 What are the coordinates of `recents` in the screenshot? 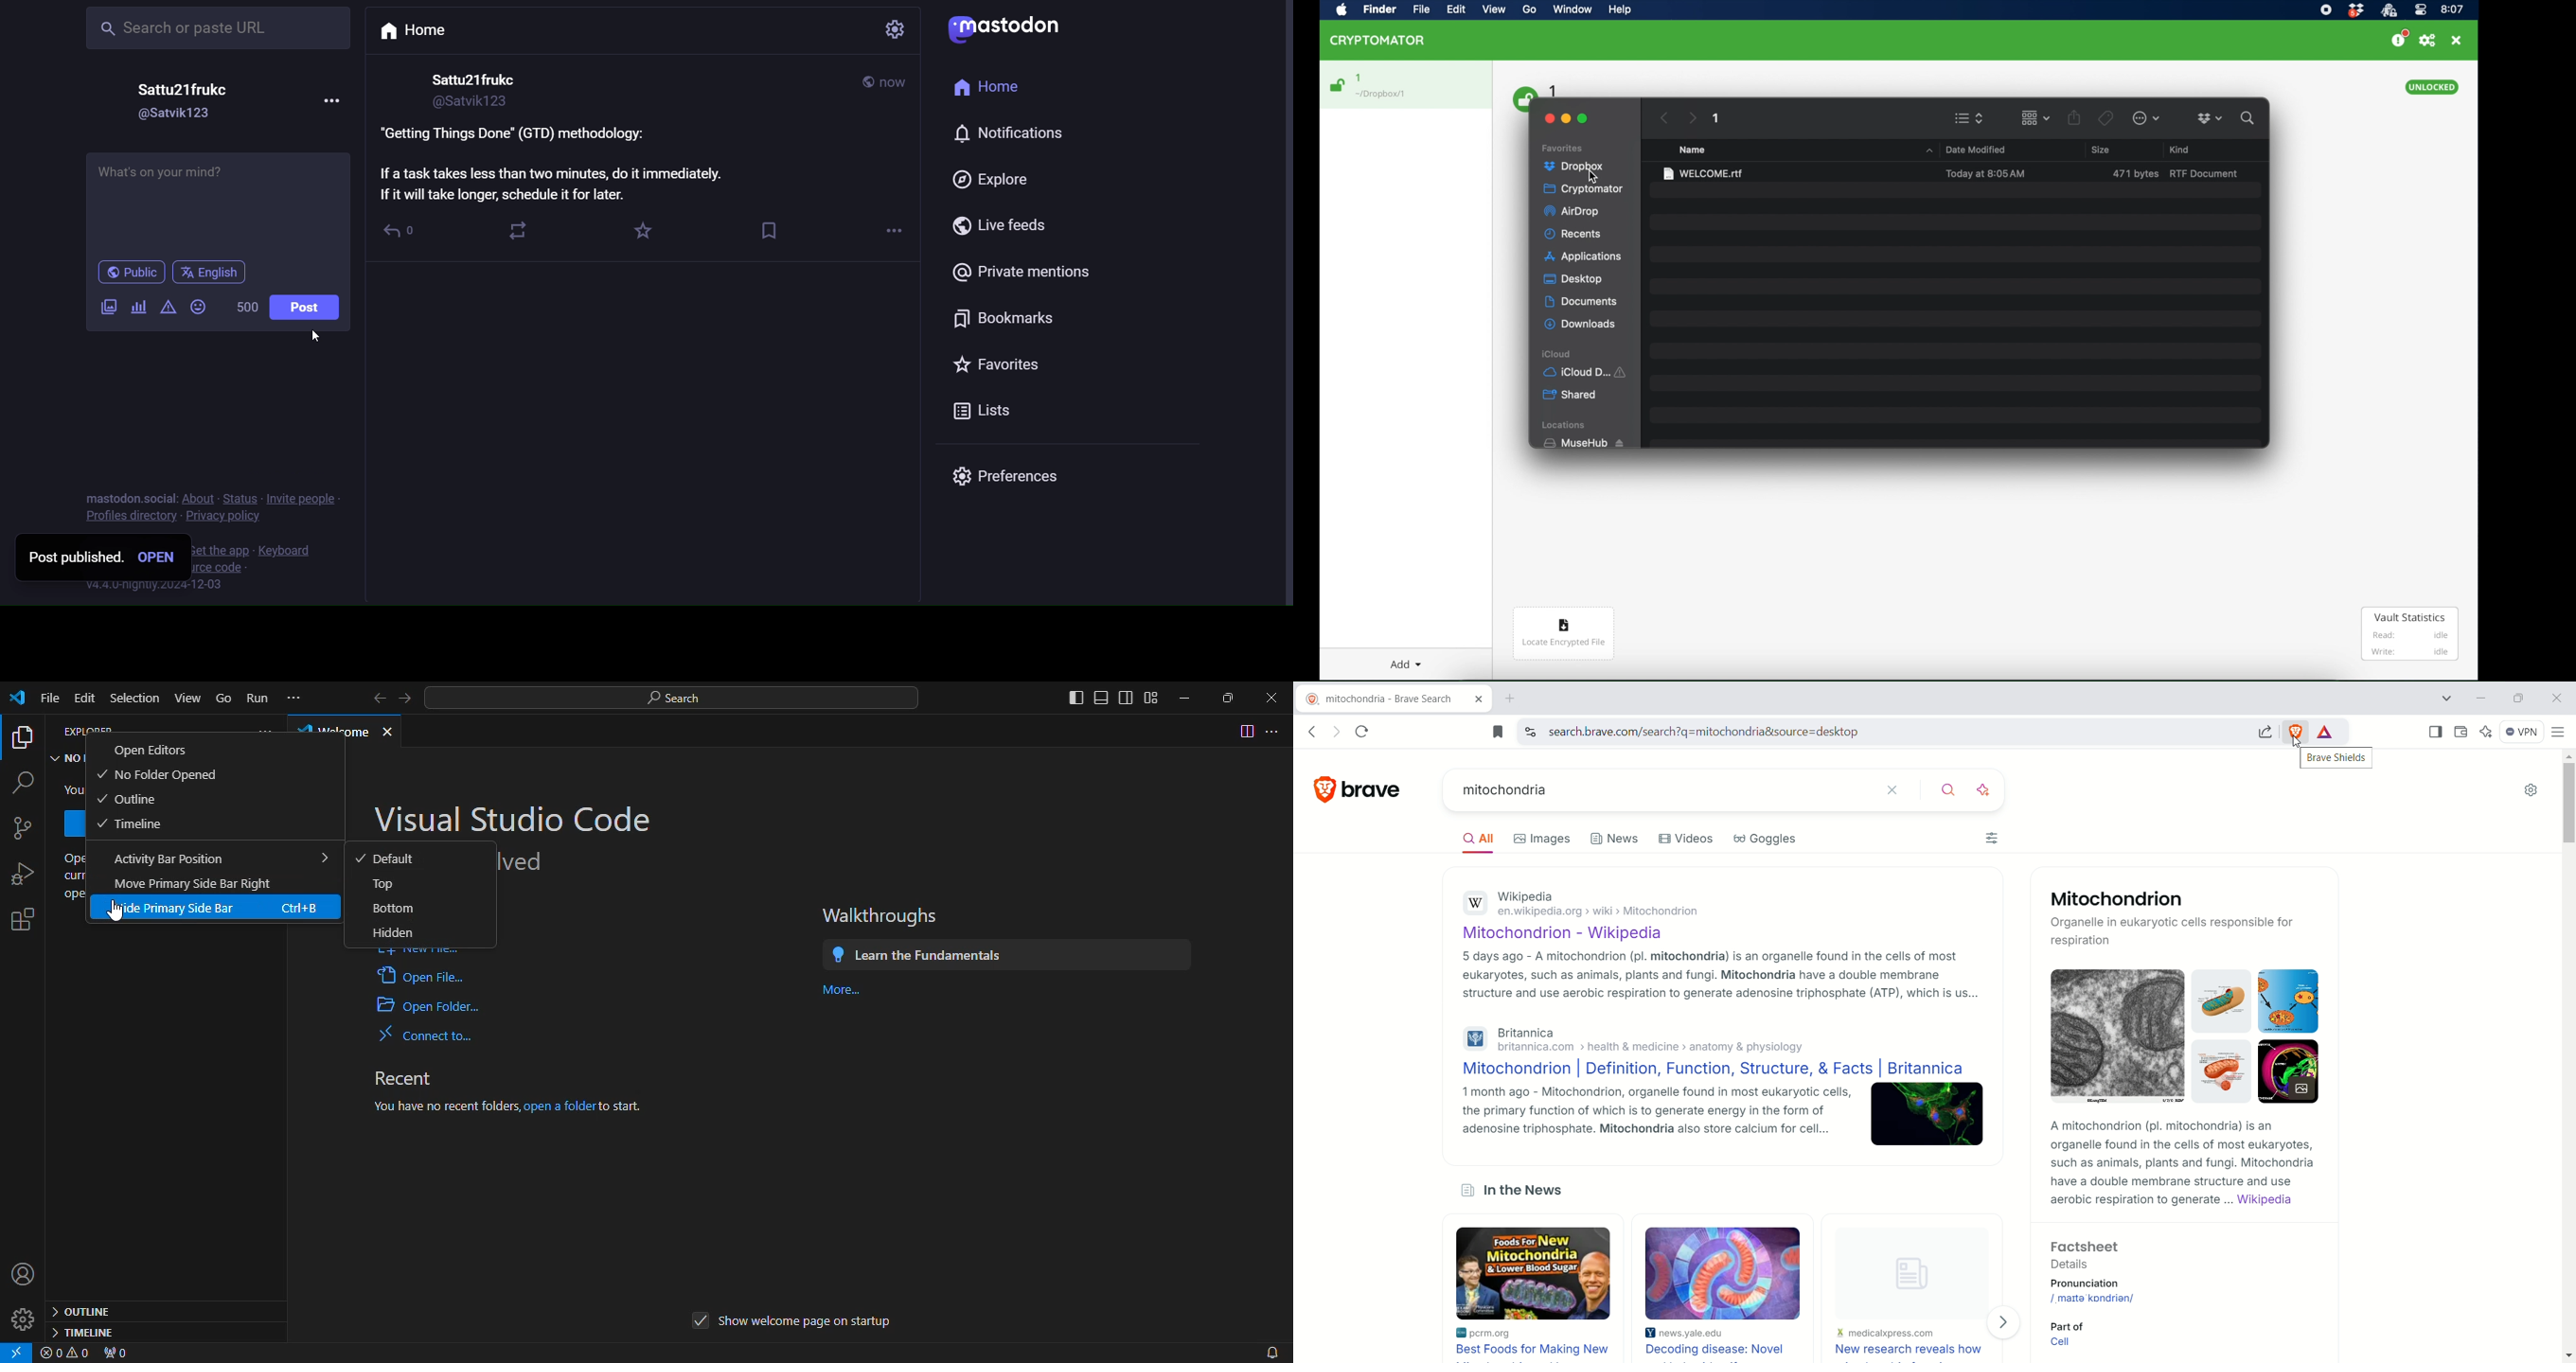 It's located at (1573, 234).